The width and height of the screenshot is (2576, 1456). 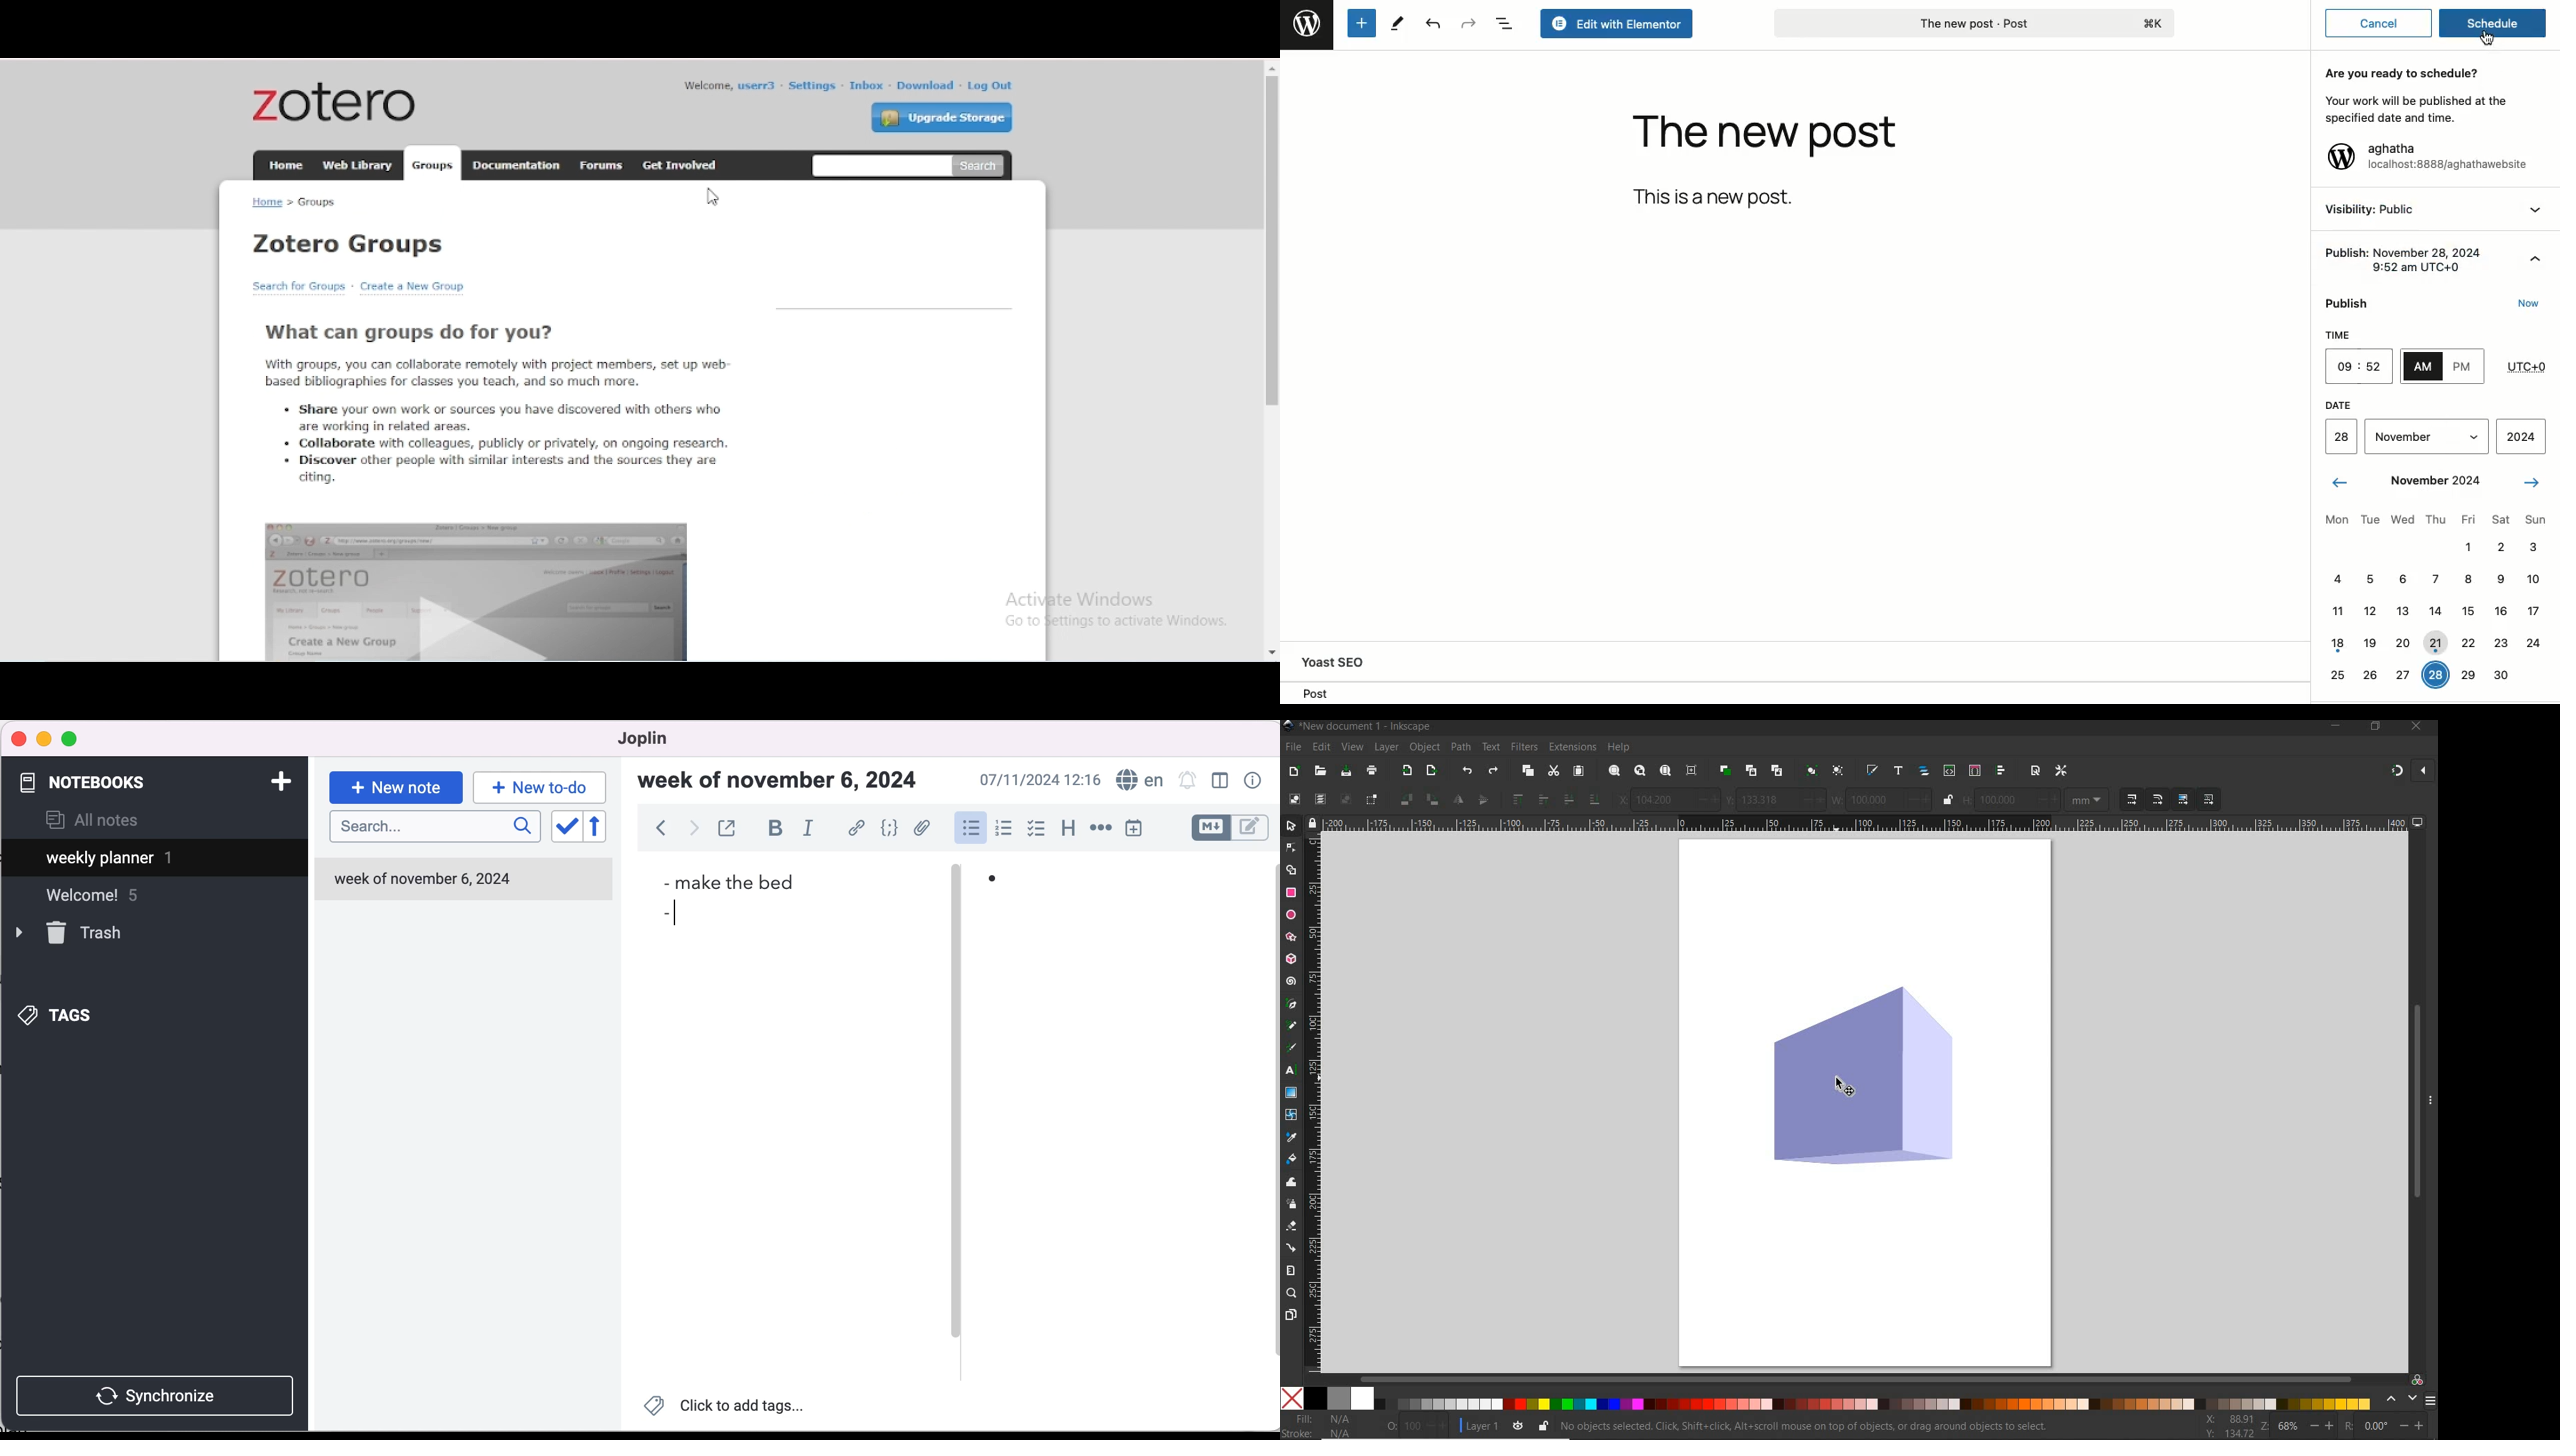 What do you see at coordinates (2402, 577) in the screenshot?
I see `6` at bounding box center [2402, 577].